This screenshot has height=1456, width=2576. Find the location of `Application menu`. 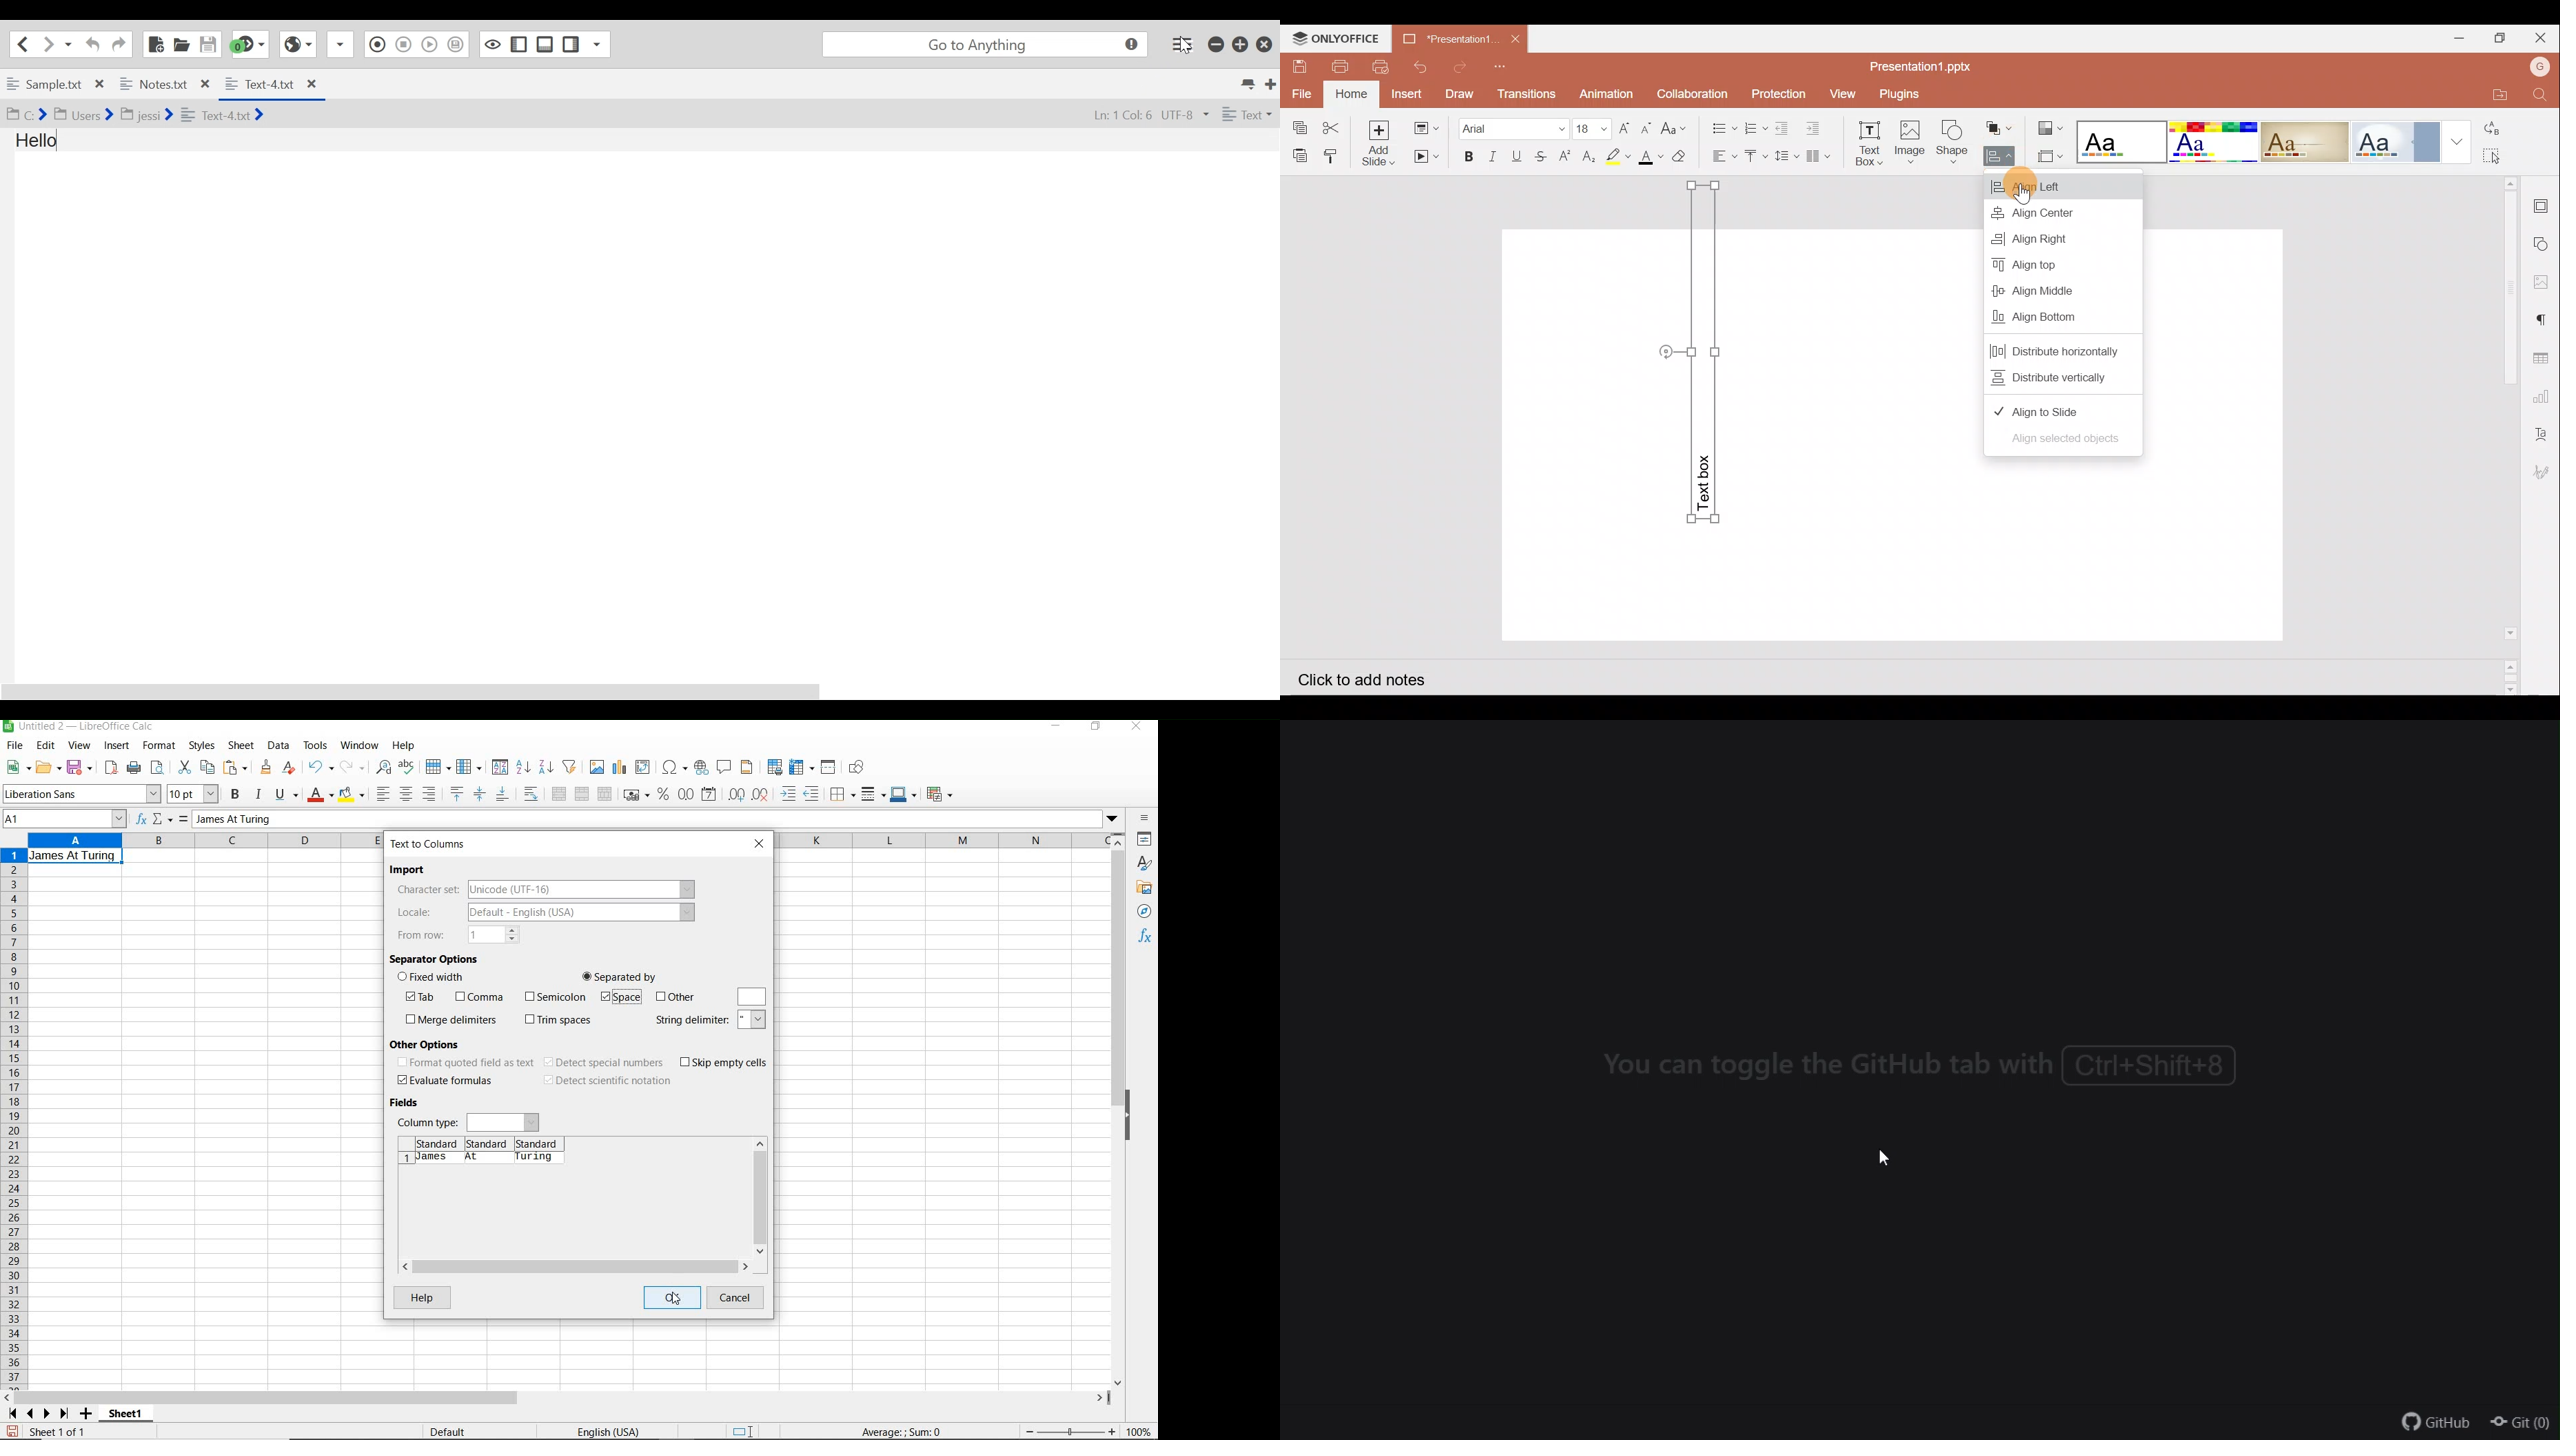

Application menu is located at coordinates (1182, 45).